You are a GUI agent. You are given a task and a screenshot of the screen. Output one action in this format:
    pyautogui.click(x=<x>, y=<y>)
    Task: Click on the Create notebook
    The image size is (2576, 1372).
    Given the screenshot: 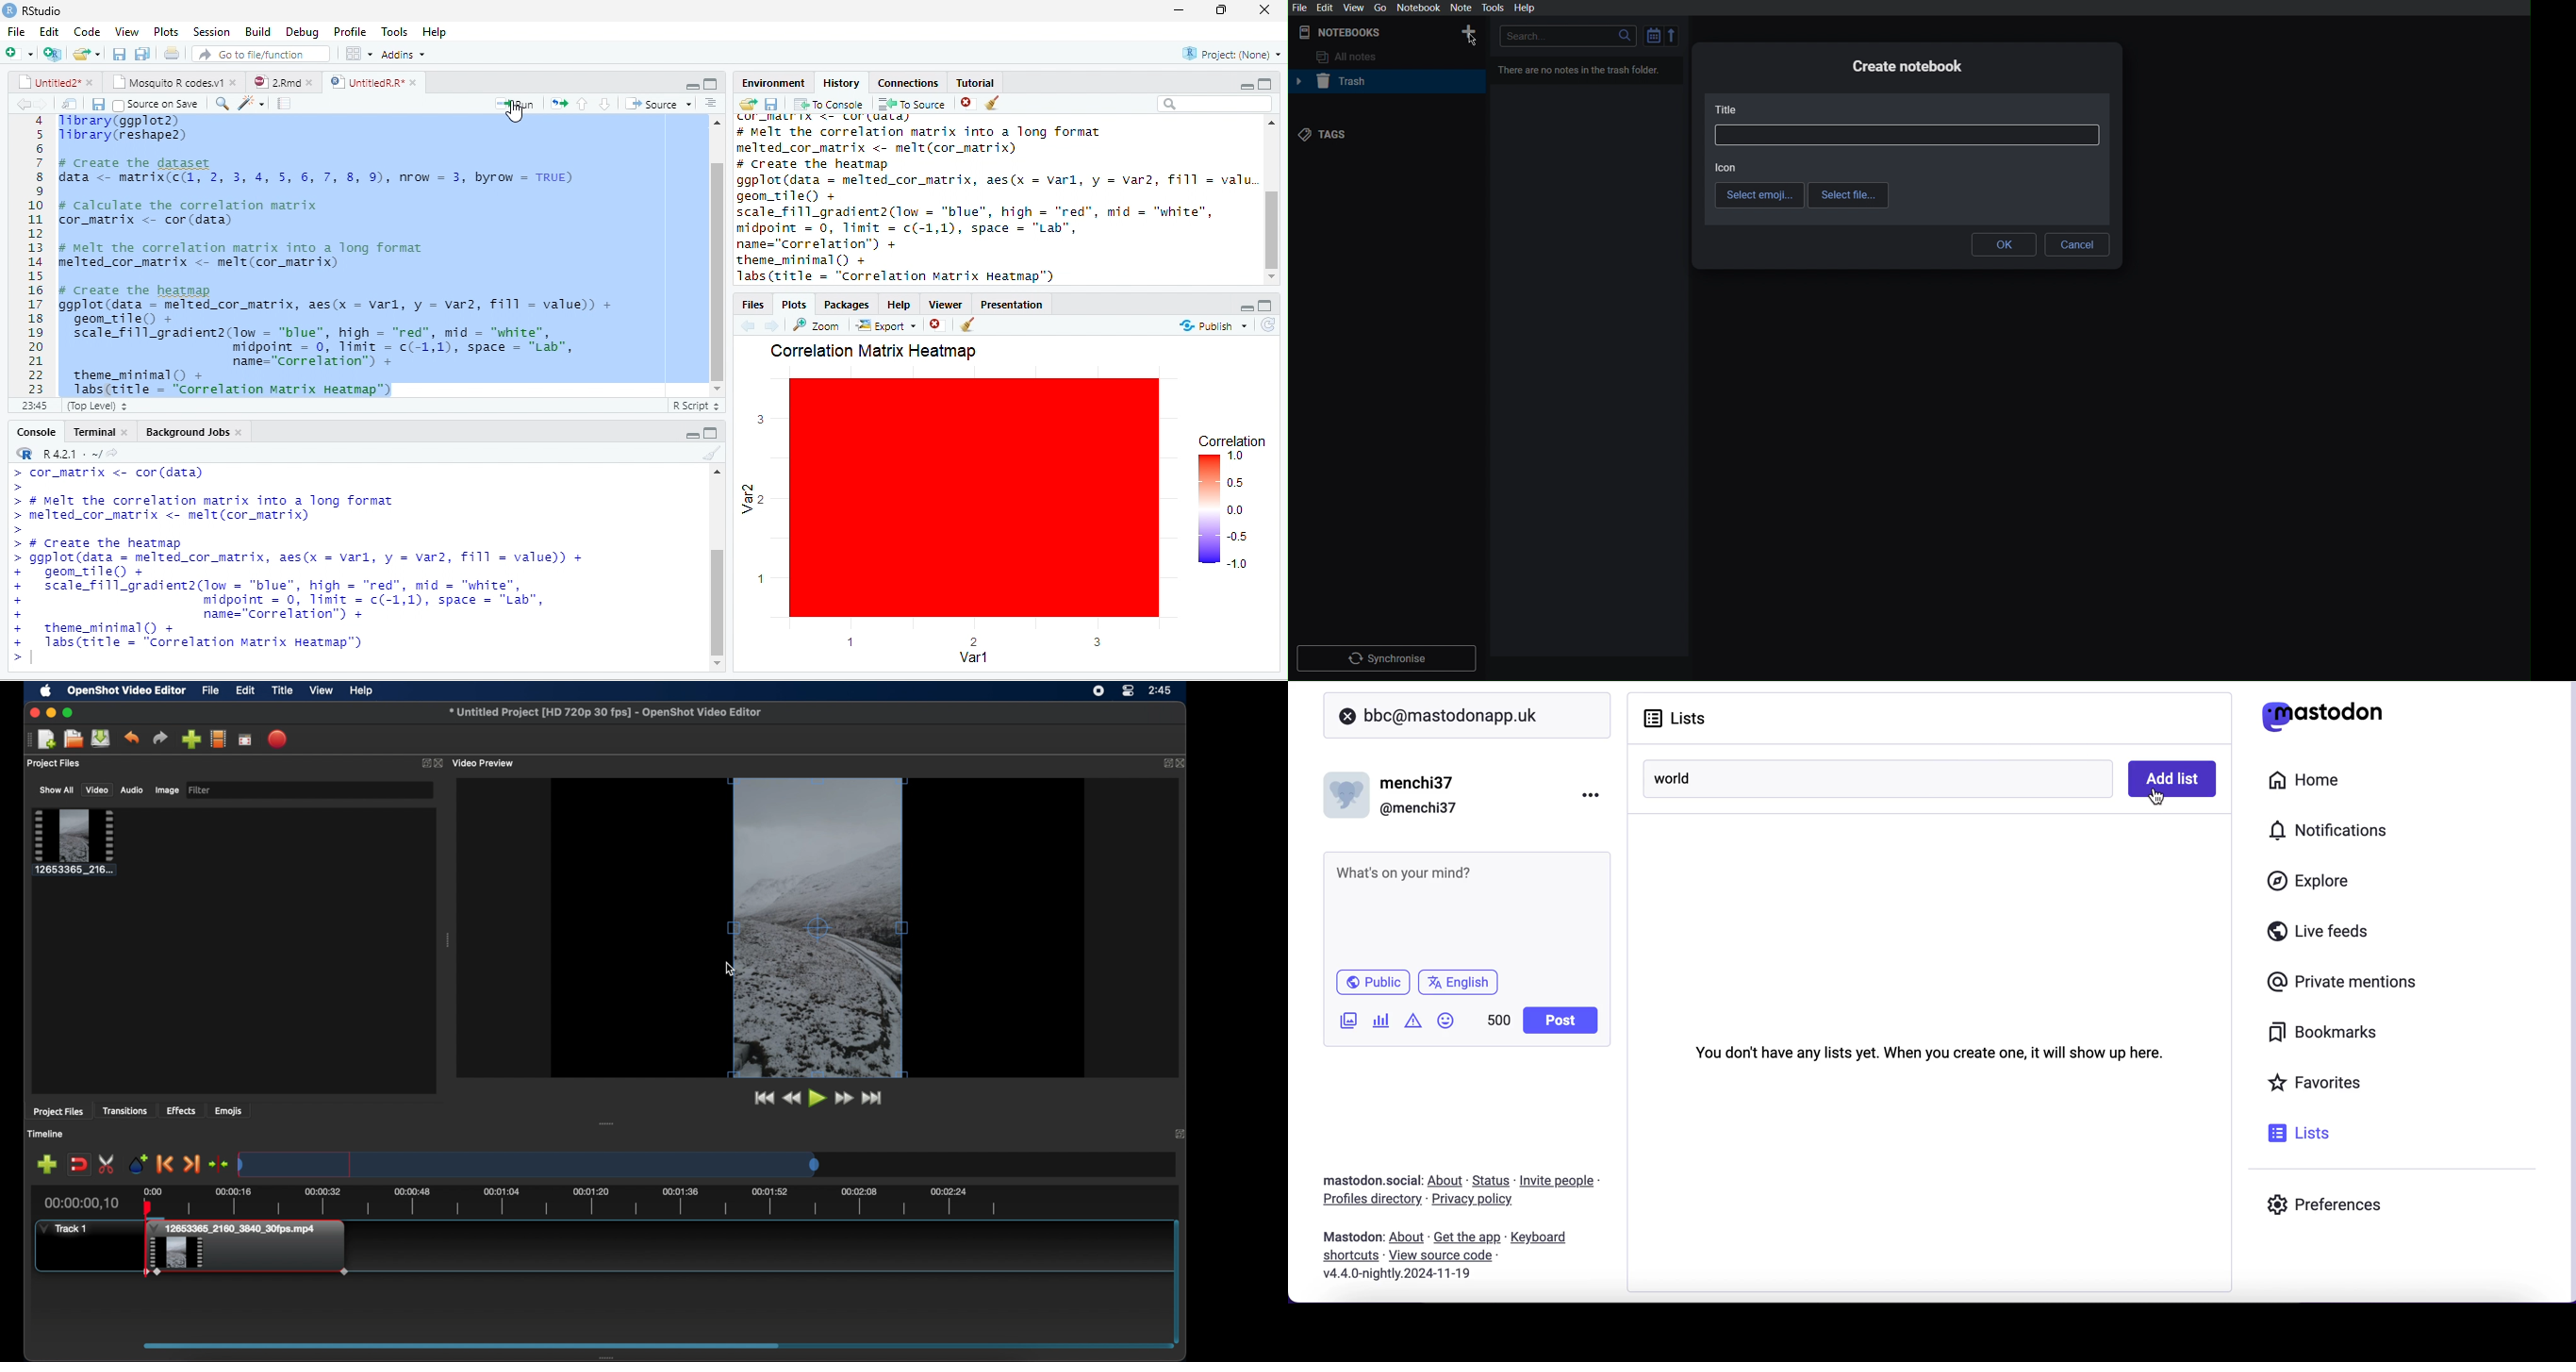 What is the action you would take?
    pyautogui.click(x=1907, y=67)
    